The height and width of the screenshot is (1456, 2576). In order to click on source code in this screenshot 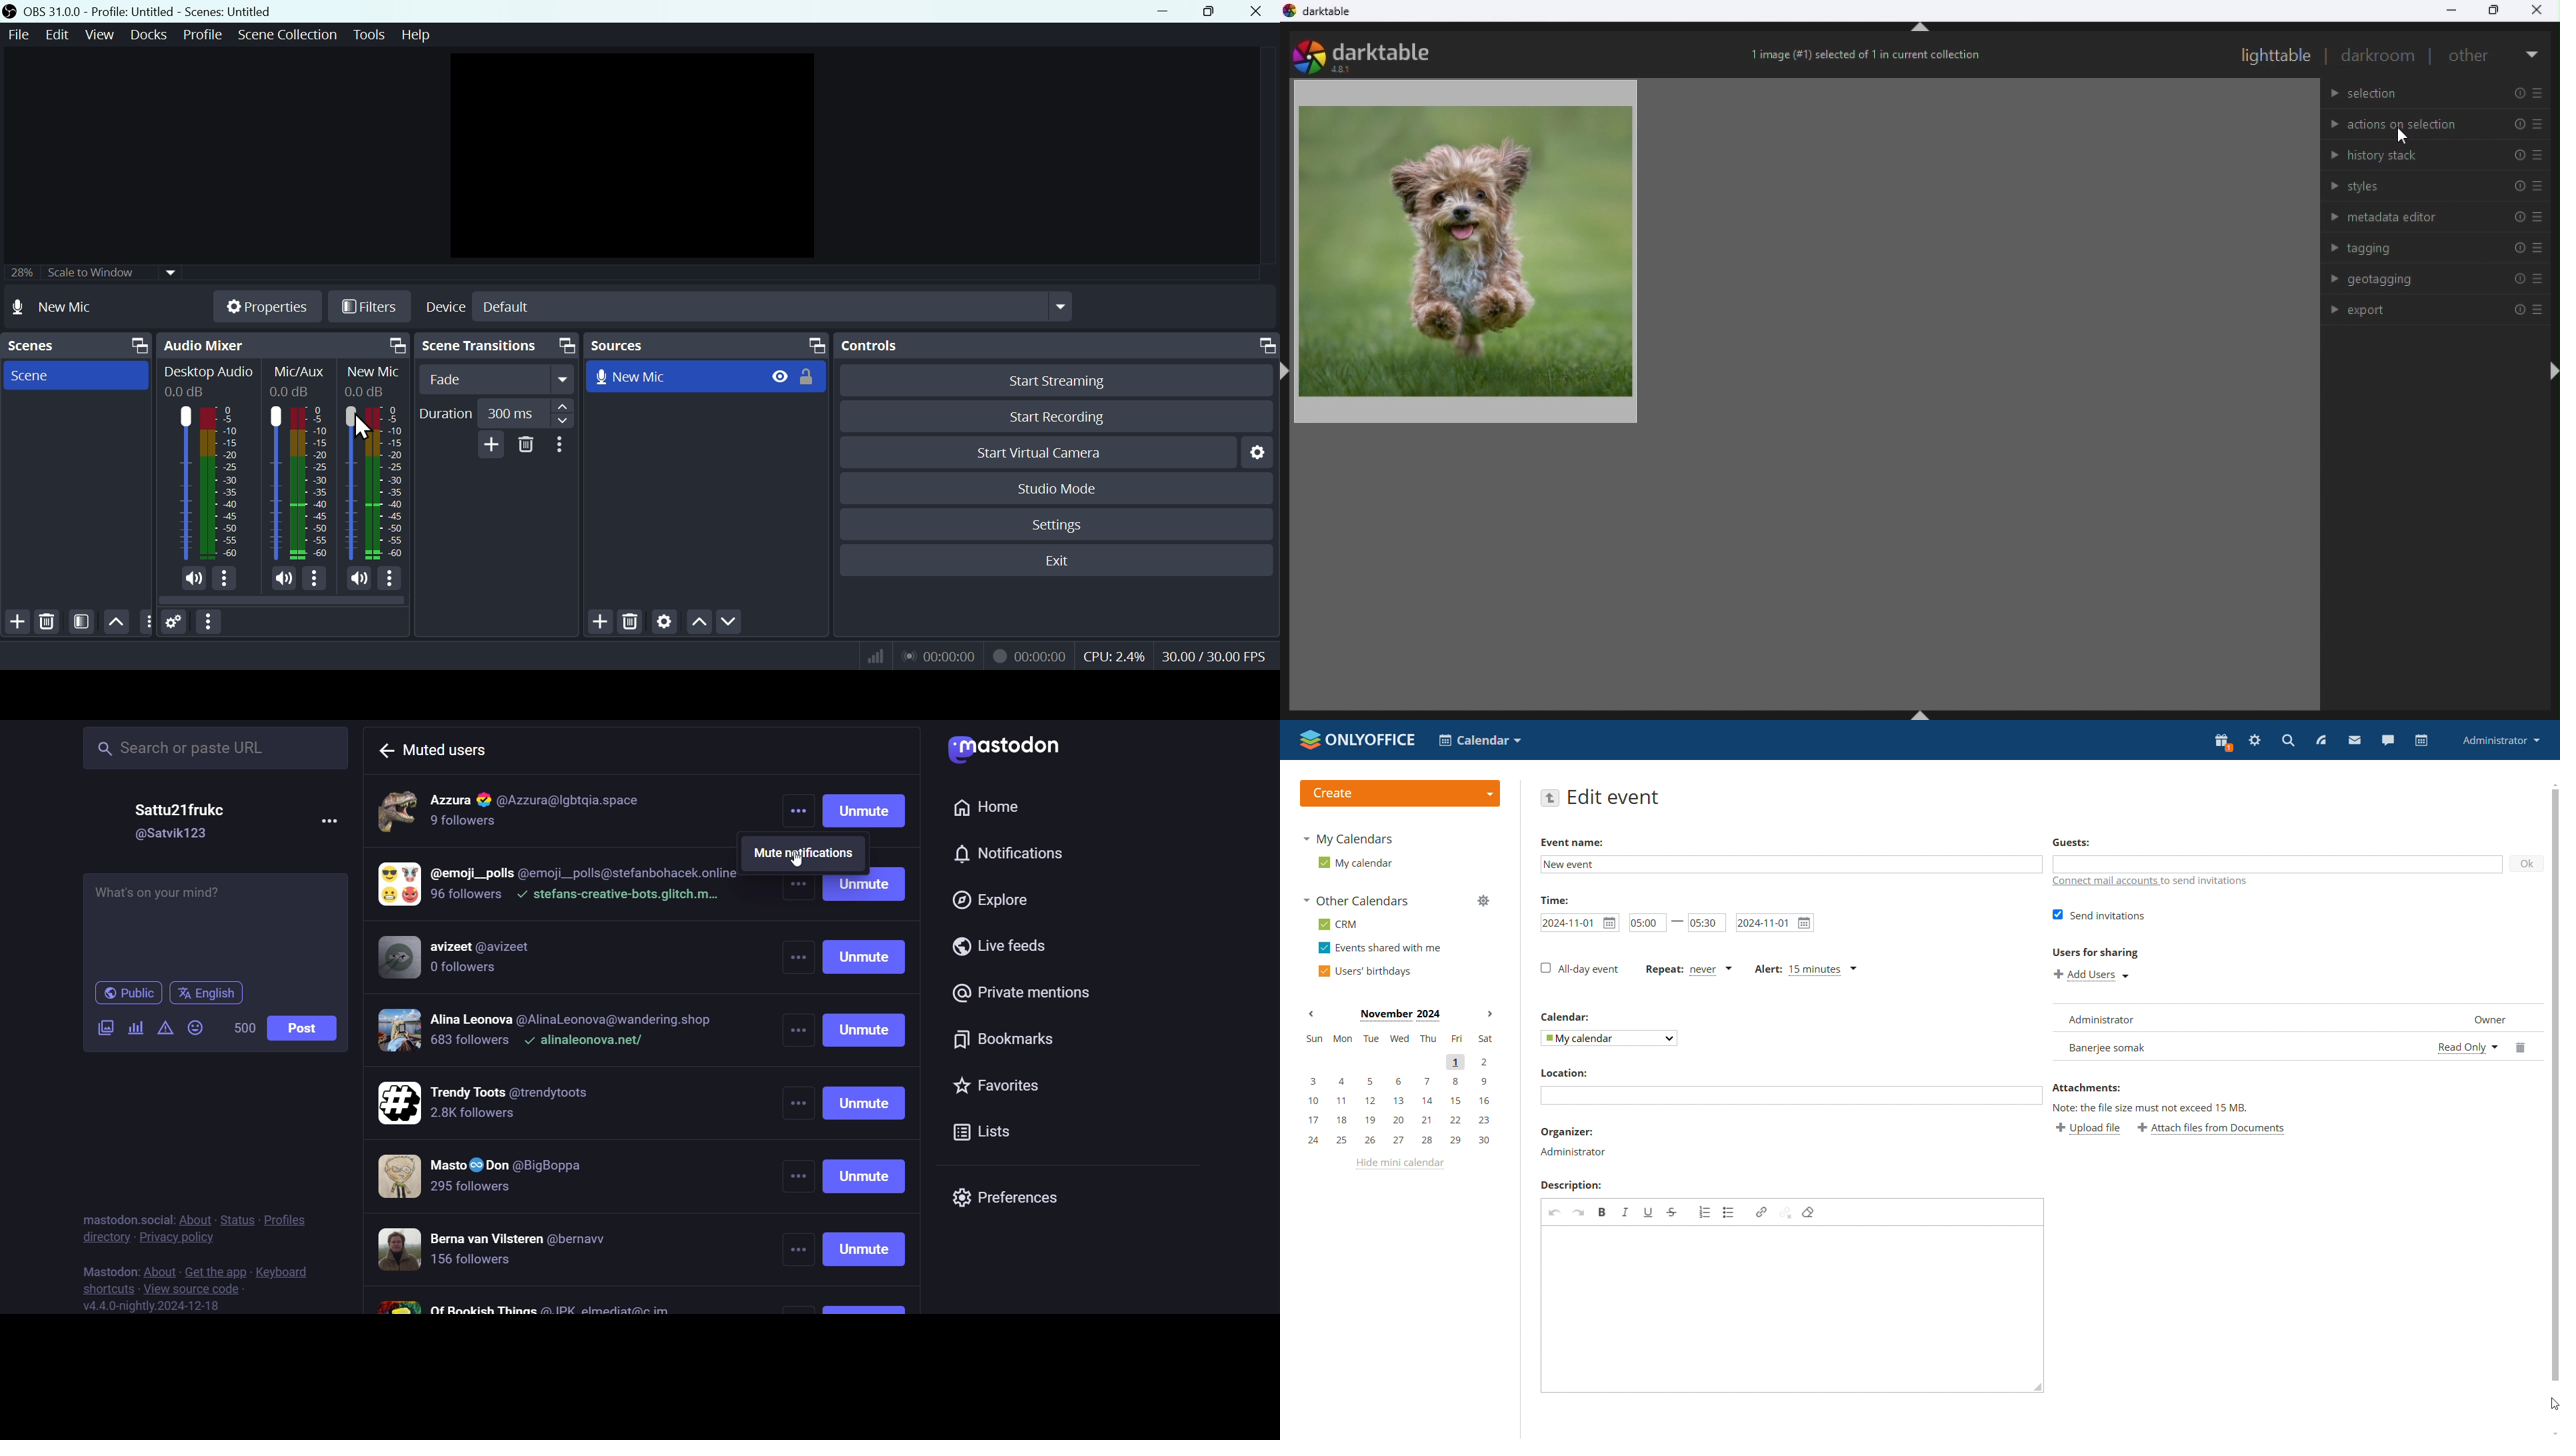, I will do `click(198, 1290)`.